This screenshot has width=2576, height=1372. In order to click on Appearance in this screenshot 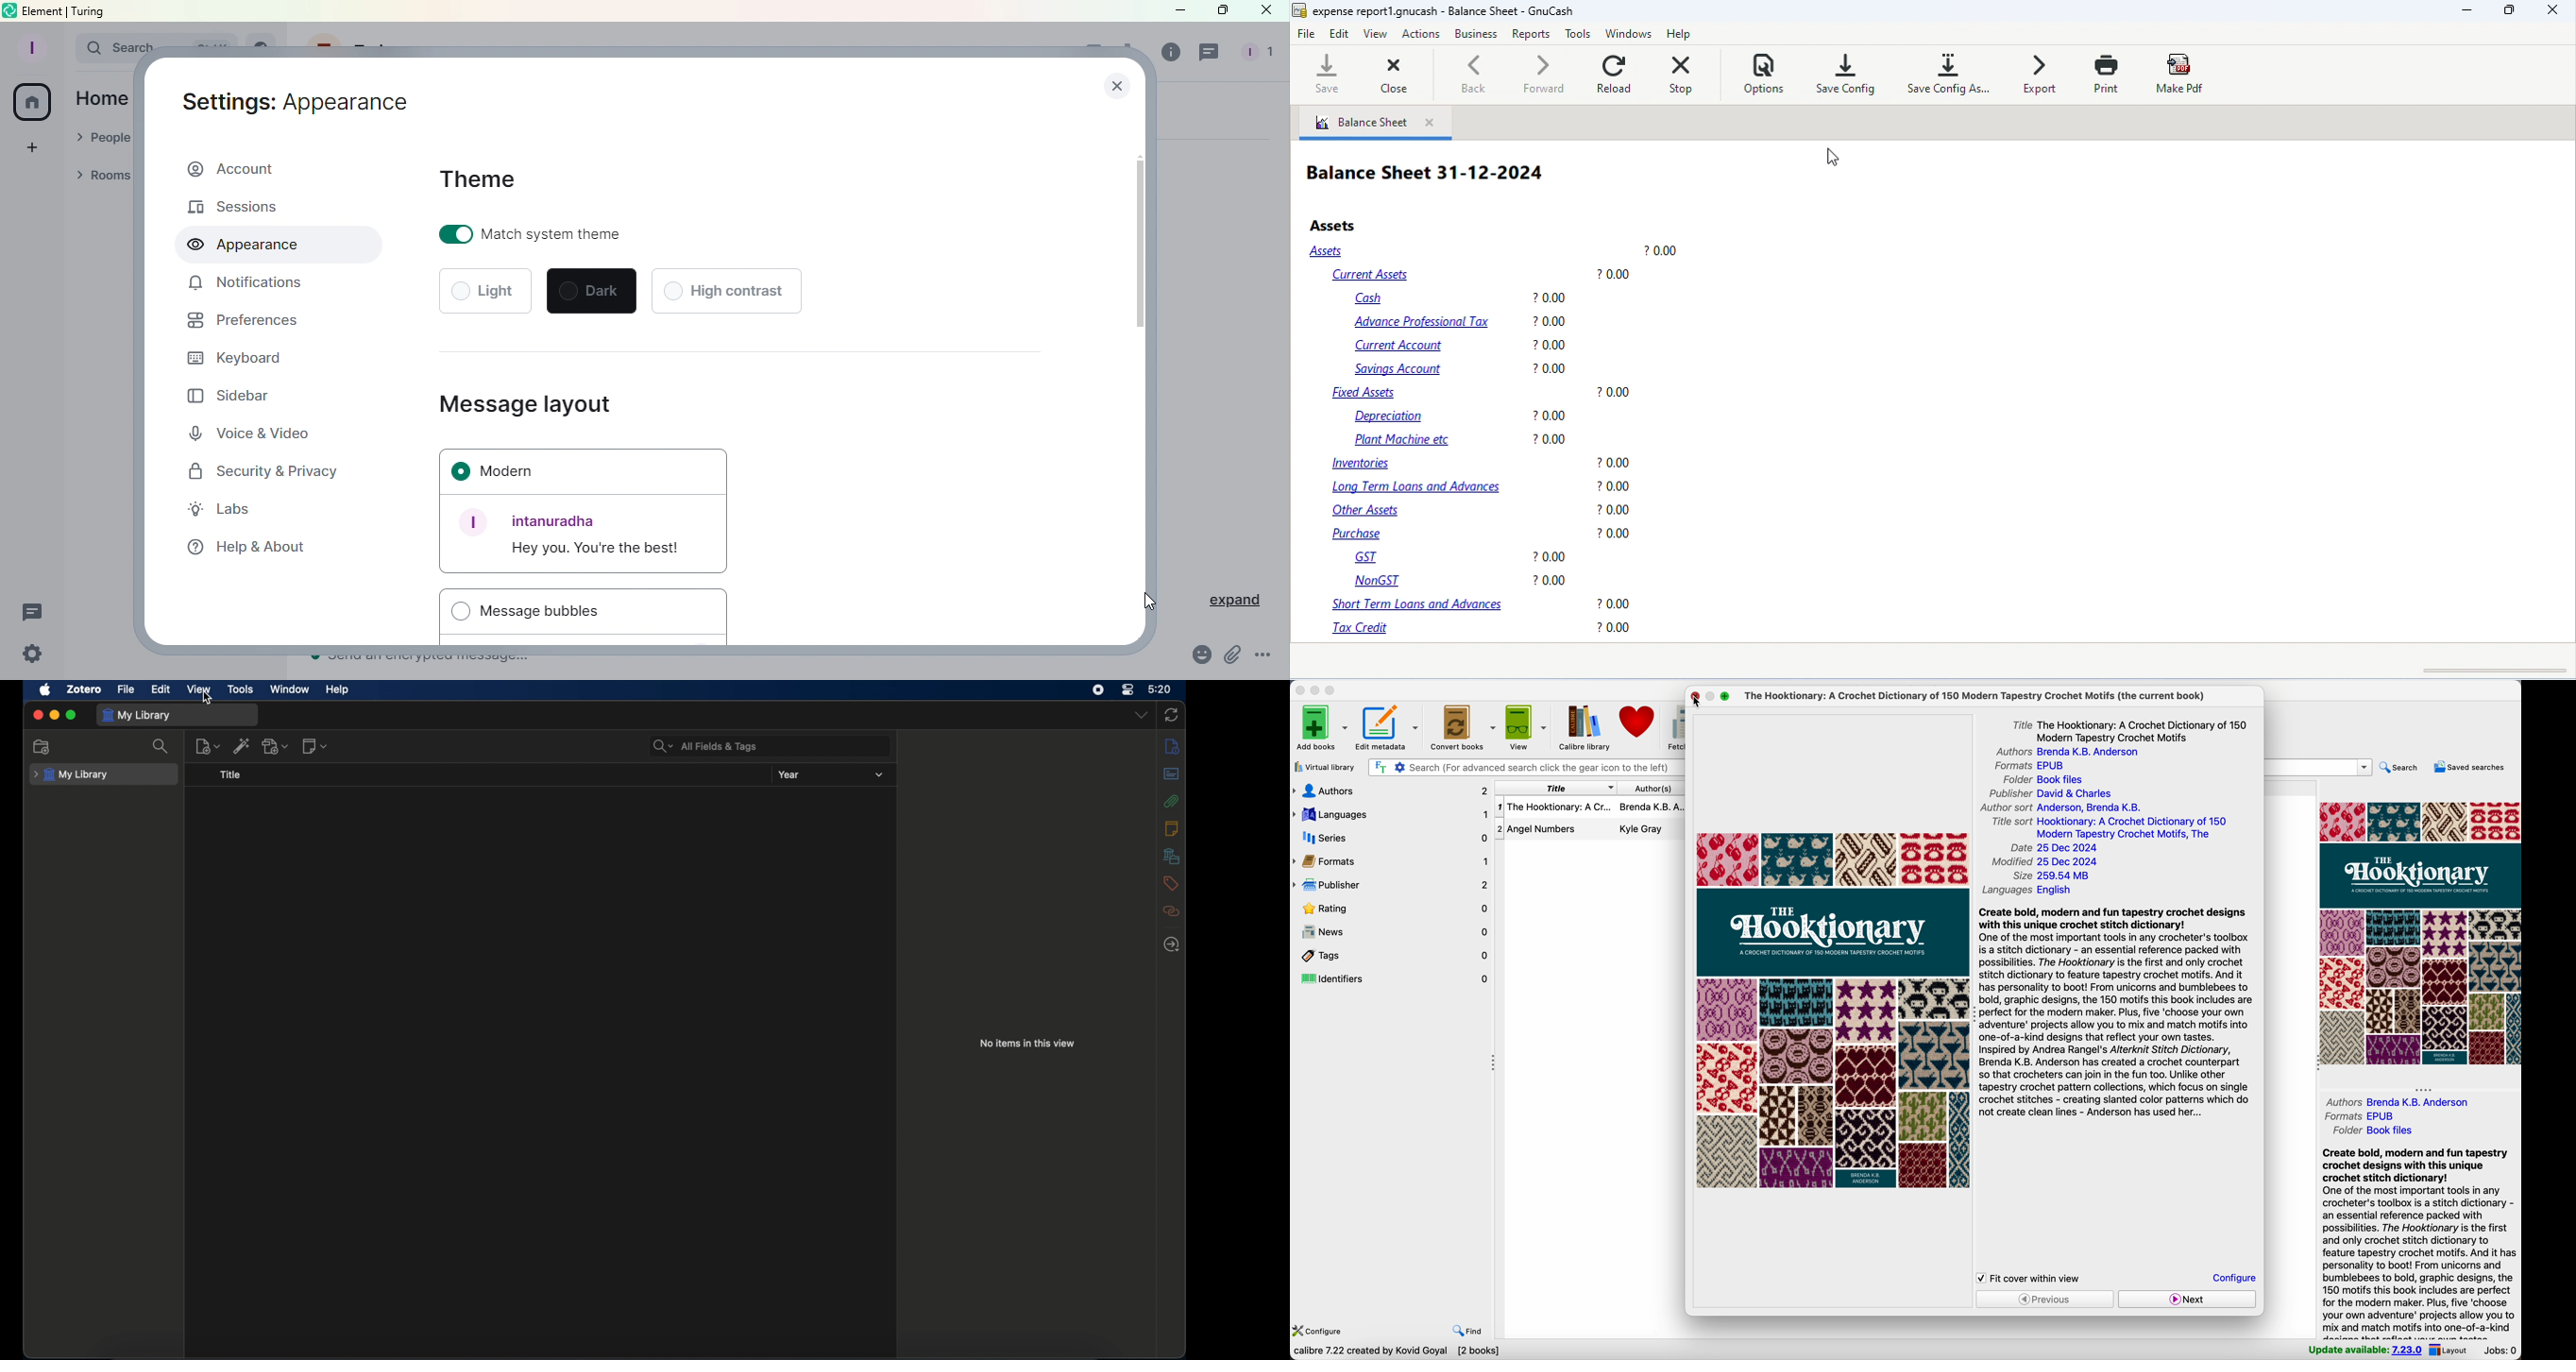, I will do `click(279, 244)`.